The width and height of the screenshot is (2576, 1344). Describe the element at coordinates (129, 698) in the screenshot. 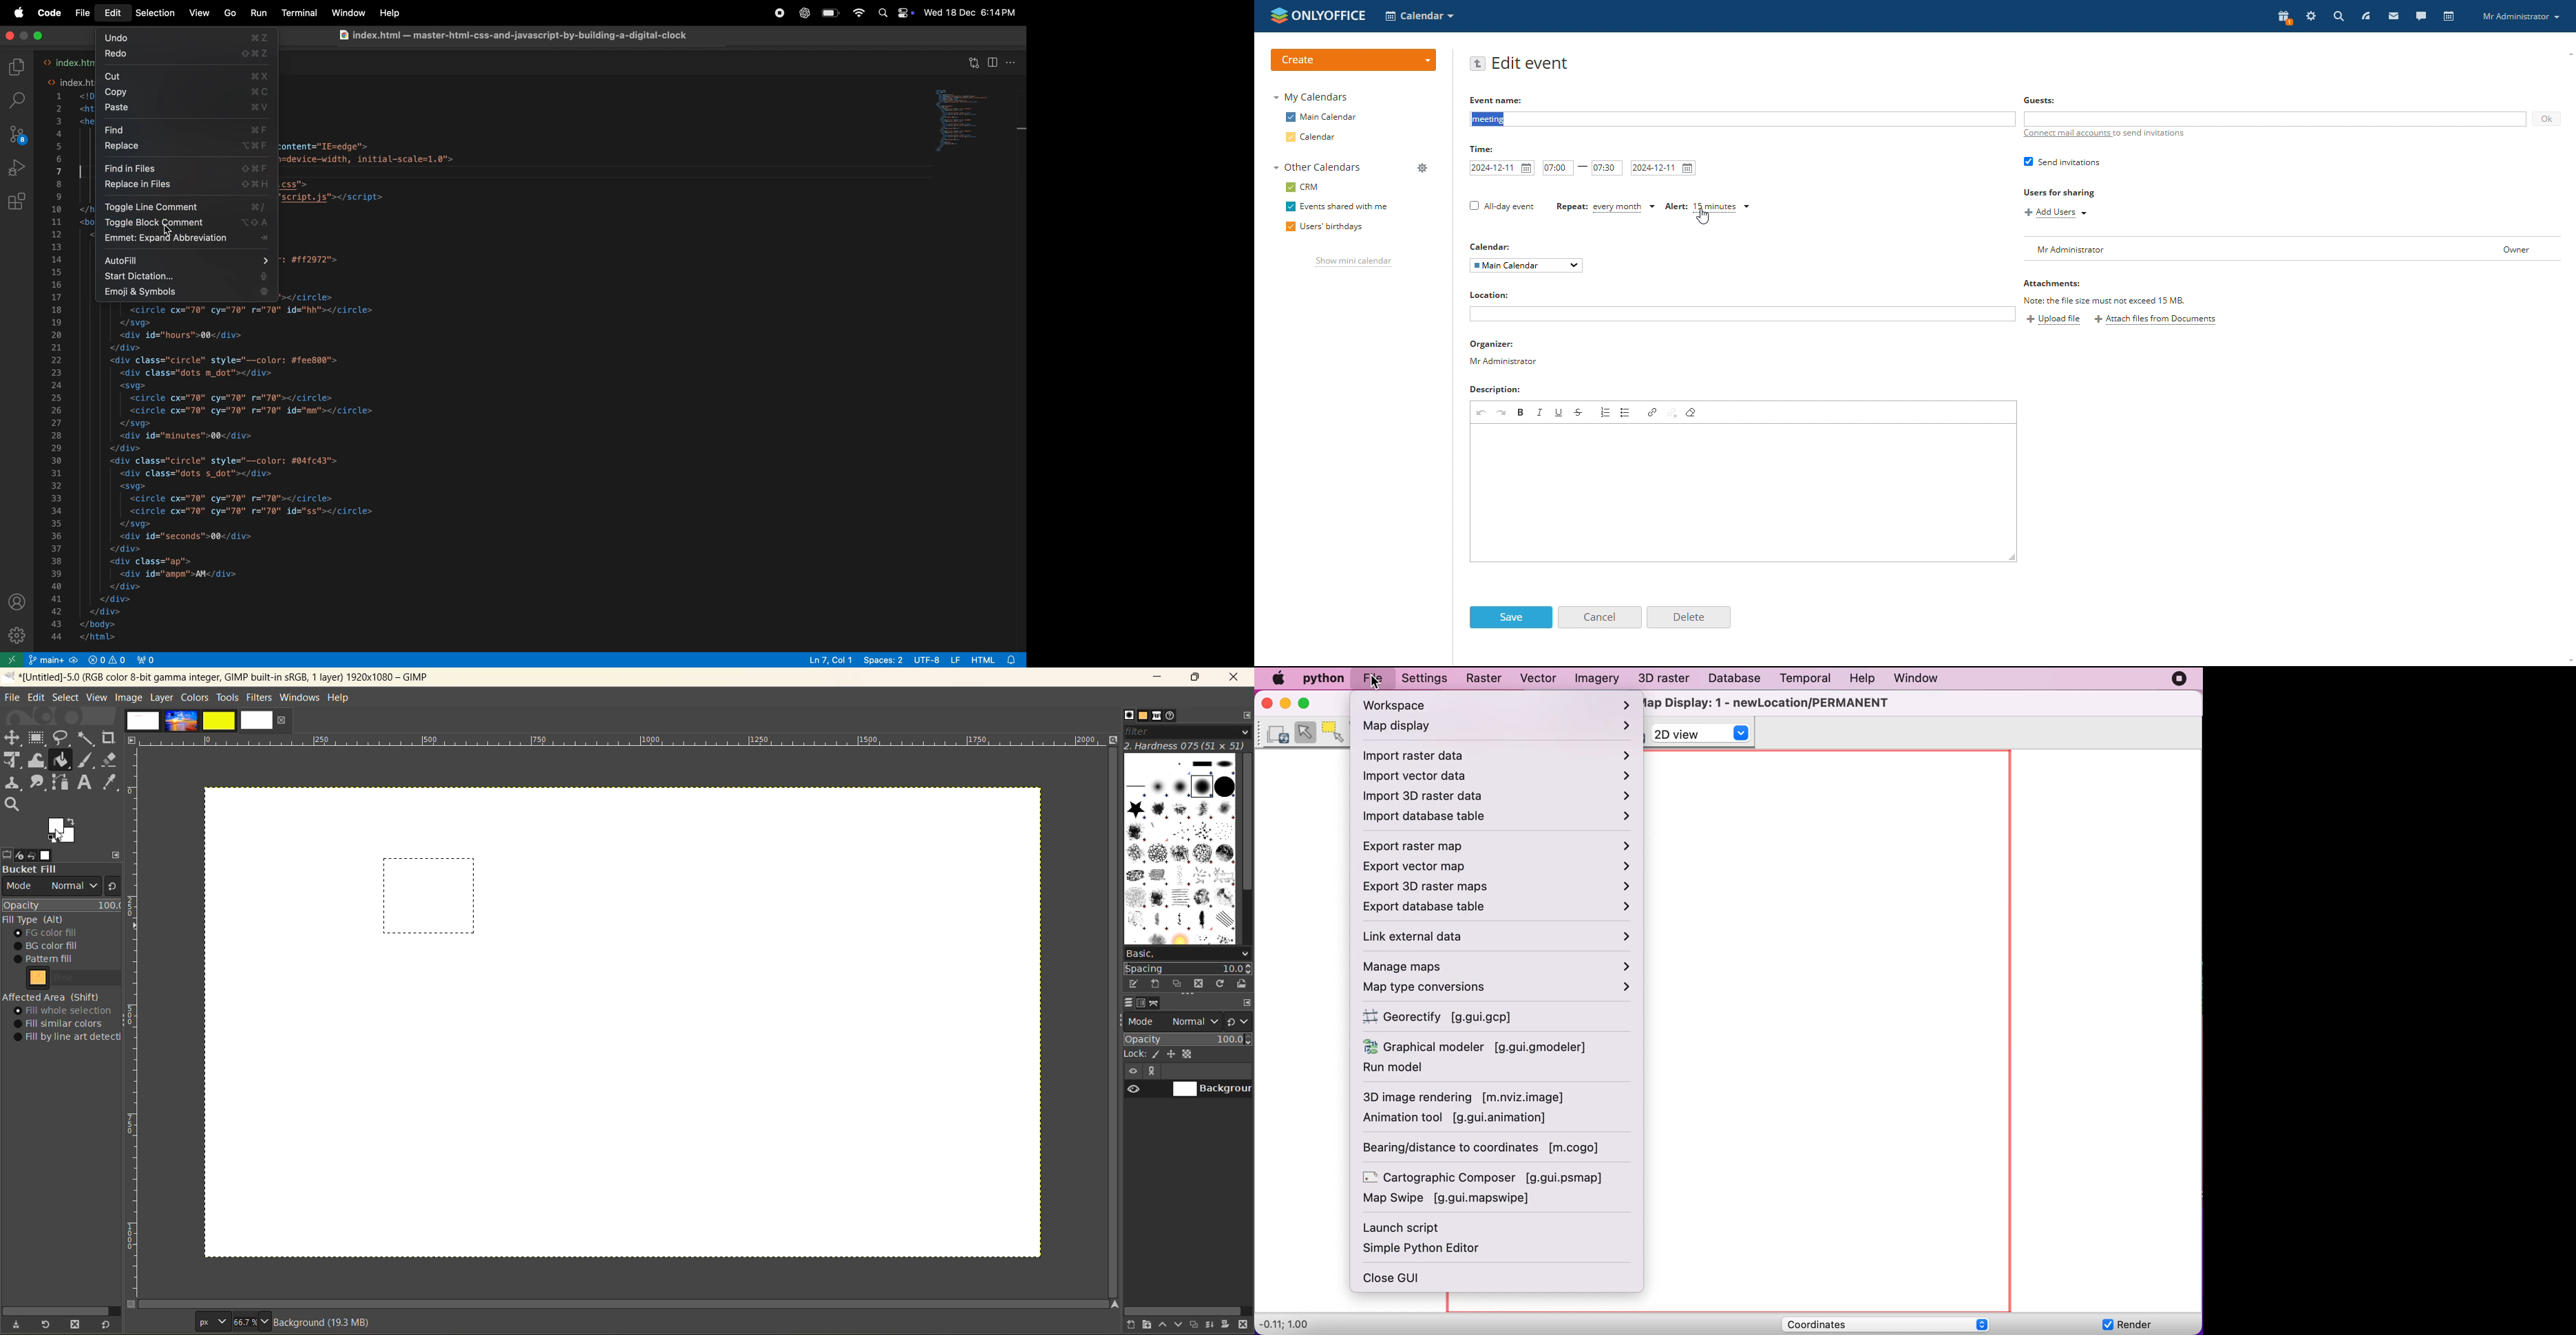

I see `image` at that location.